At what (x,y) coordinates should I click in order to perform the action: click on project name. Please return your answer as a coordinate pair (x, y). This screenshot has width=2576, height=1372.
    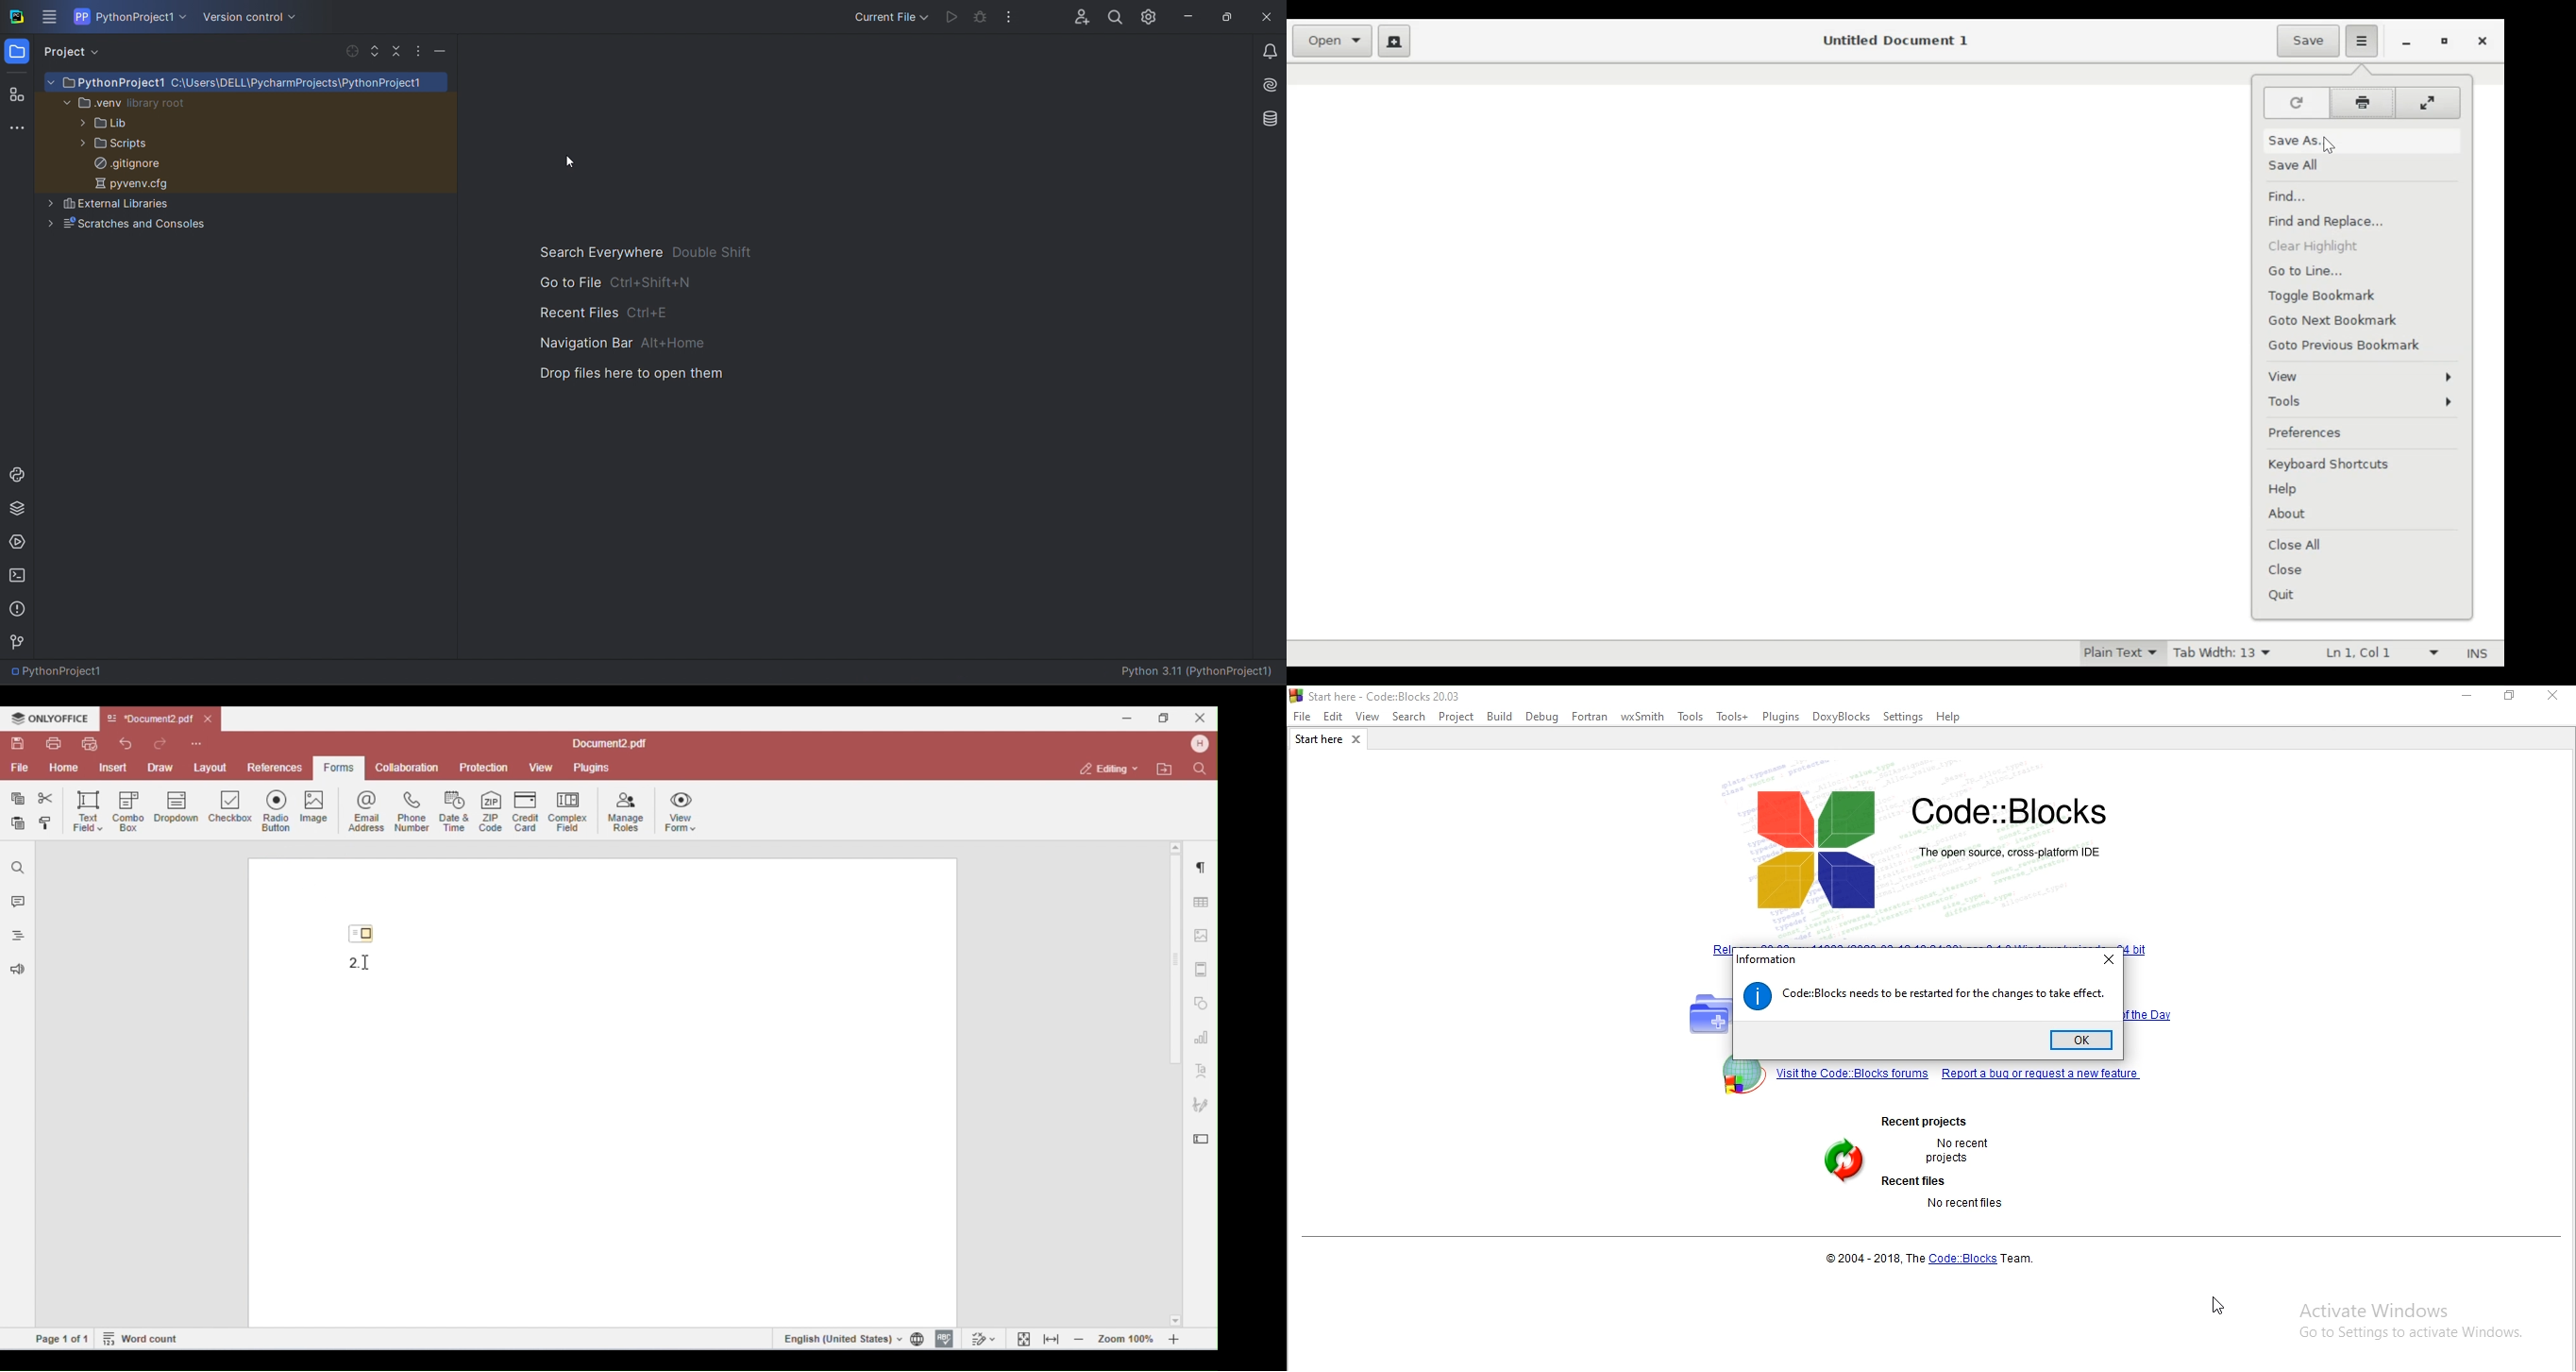
    Looking at the image, I should click on (129, 16).